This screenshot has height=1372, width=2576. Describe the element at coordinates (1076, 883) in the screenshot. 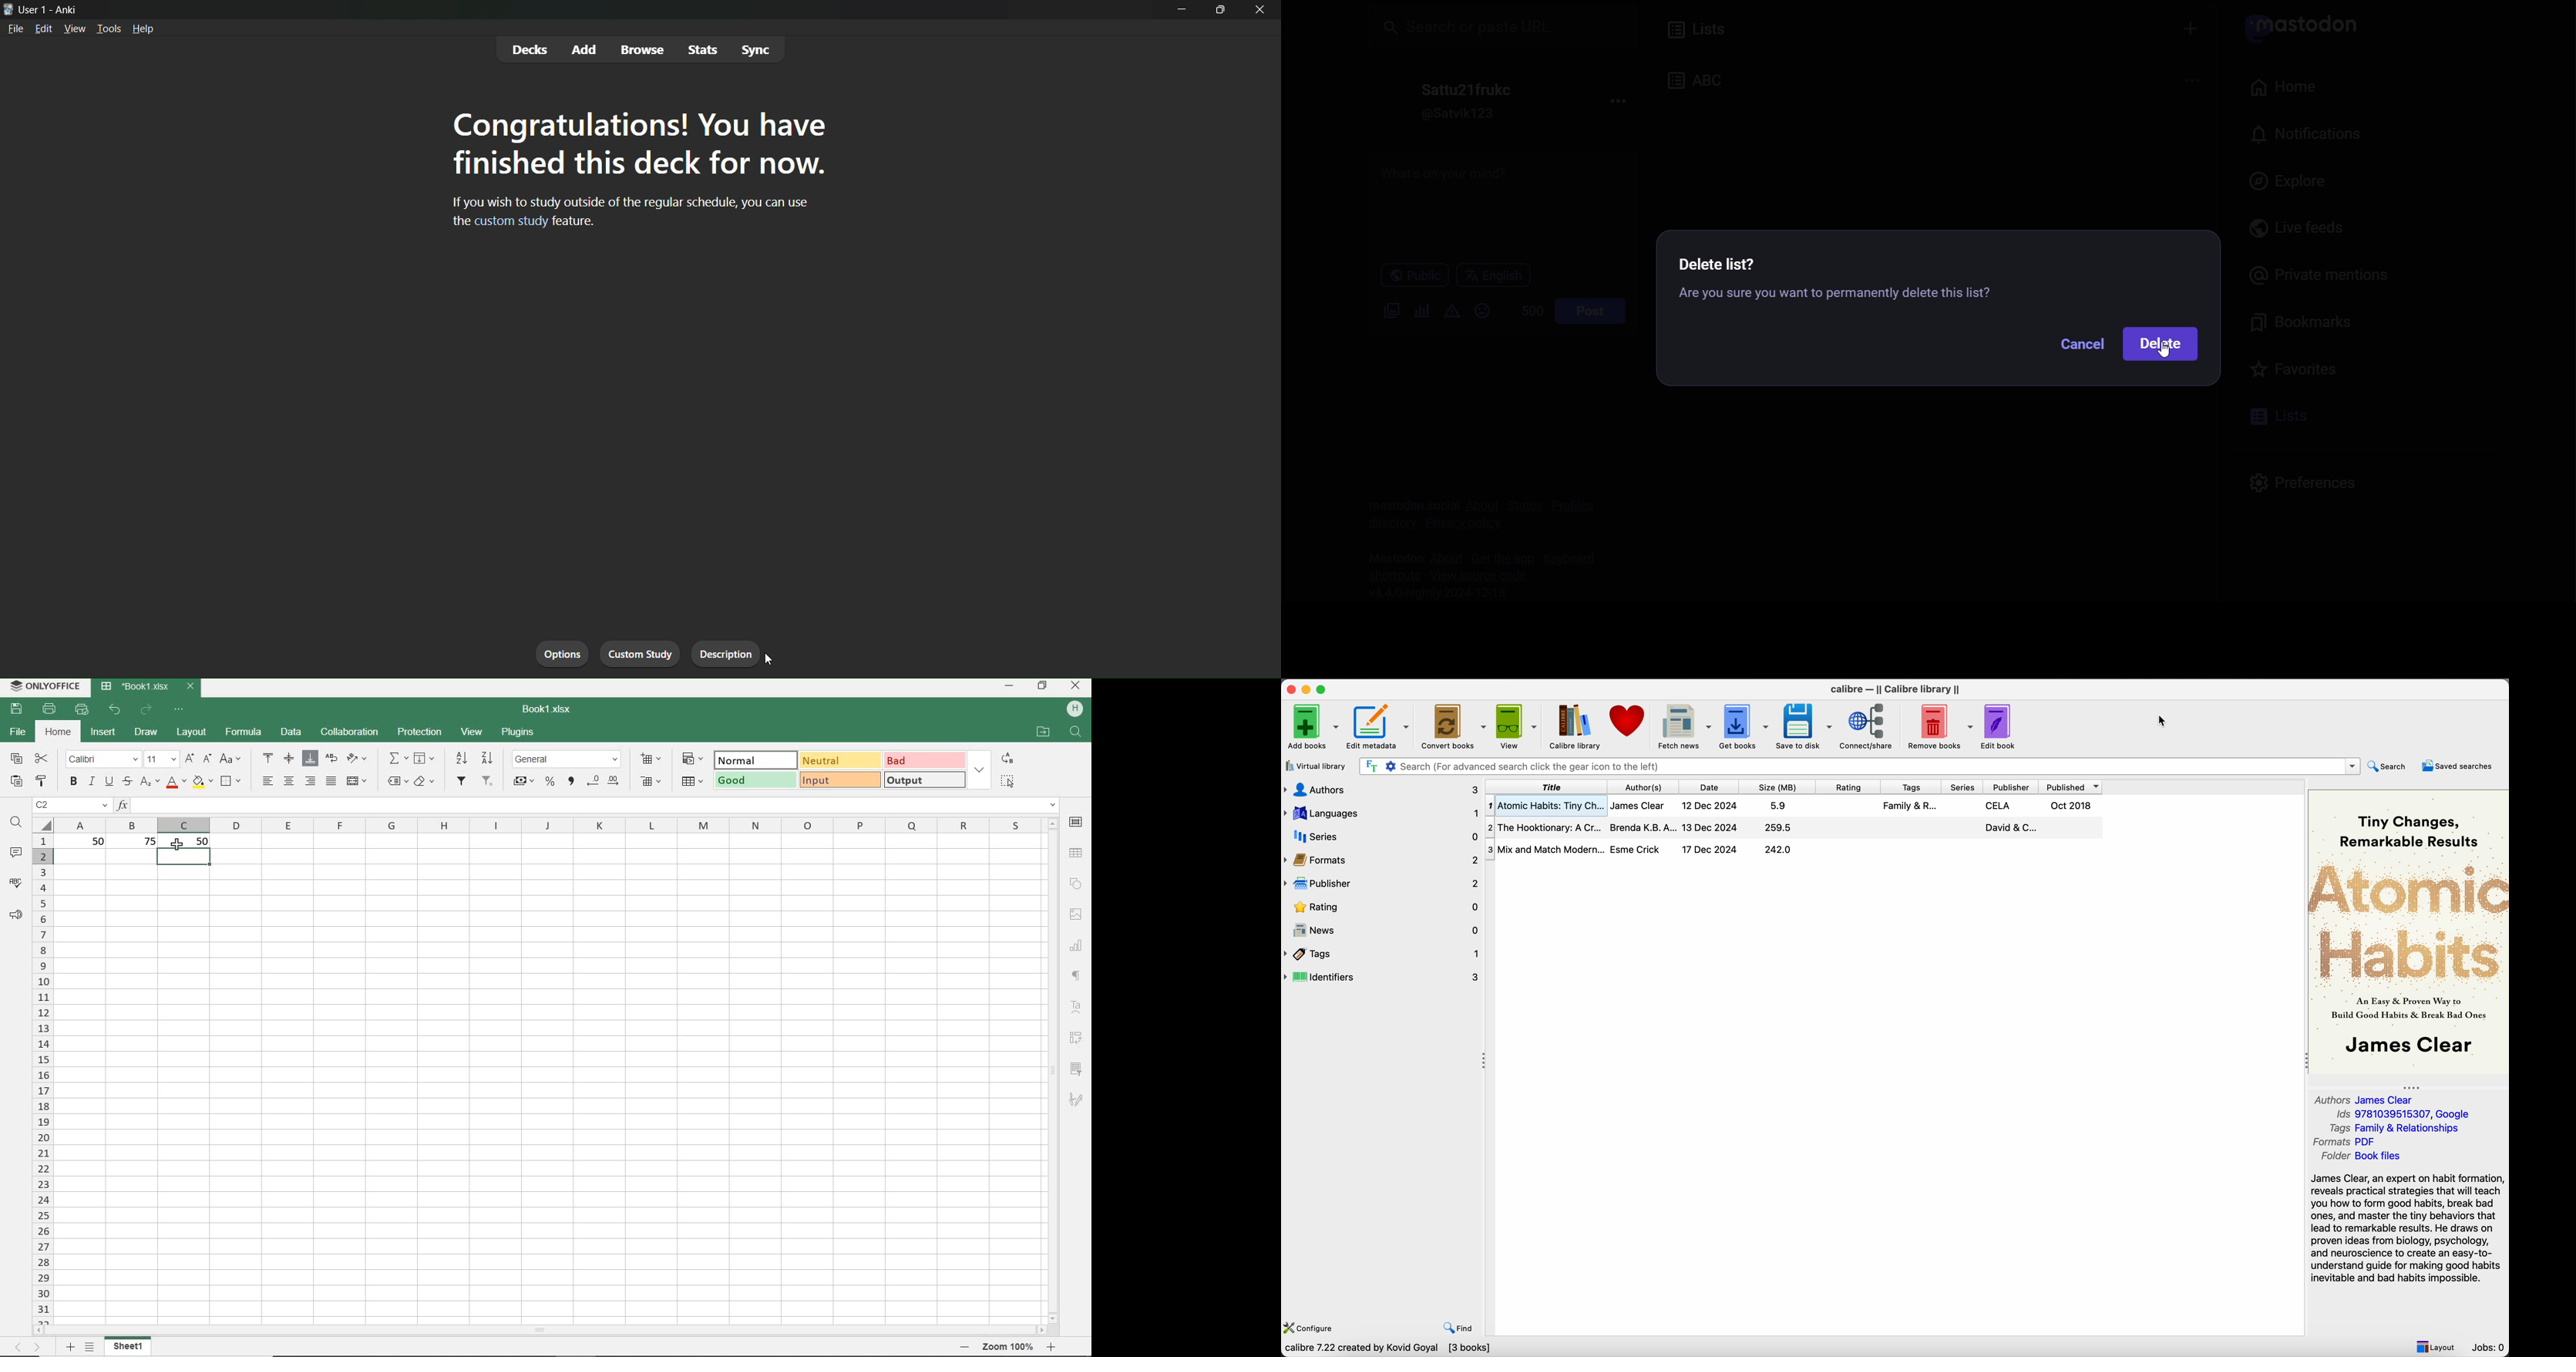

I see `shapes` at that location.